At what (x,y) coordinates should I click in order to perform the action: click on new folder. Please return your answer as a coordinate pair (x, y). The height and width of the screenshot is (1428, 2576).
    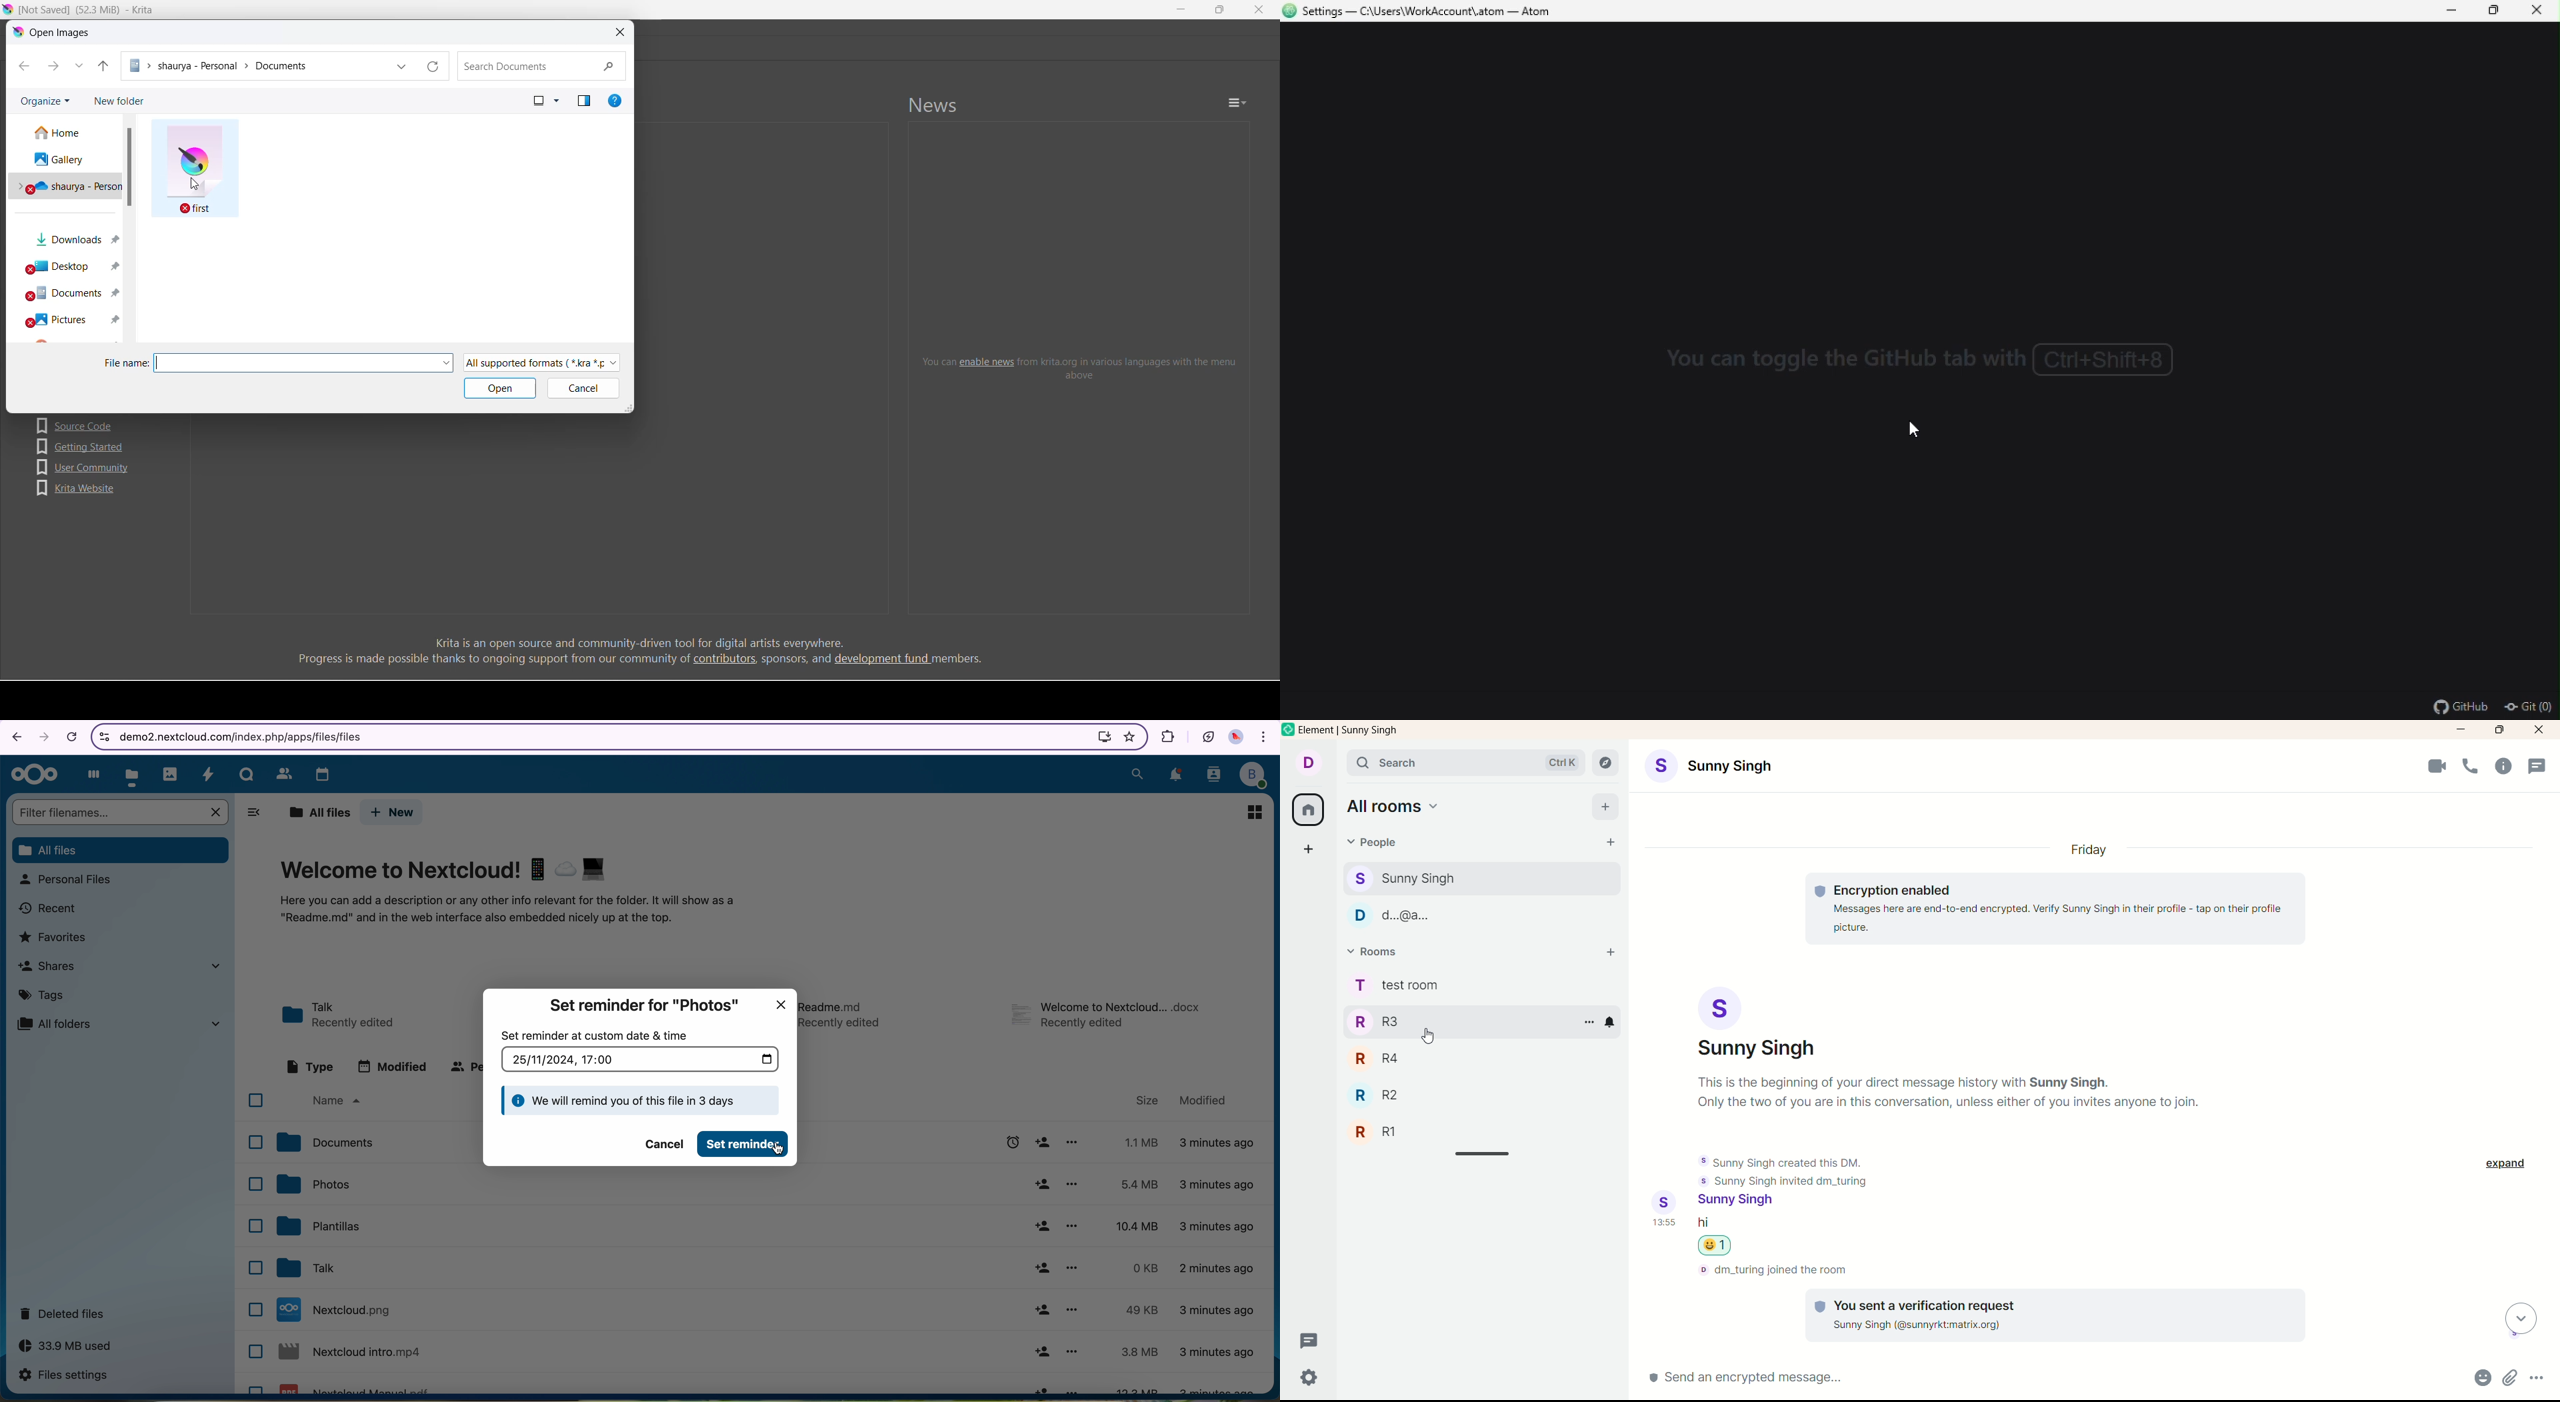
    Looking at the image, I should click on (119, 100).